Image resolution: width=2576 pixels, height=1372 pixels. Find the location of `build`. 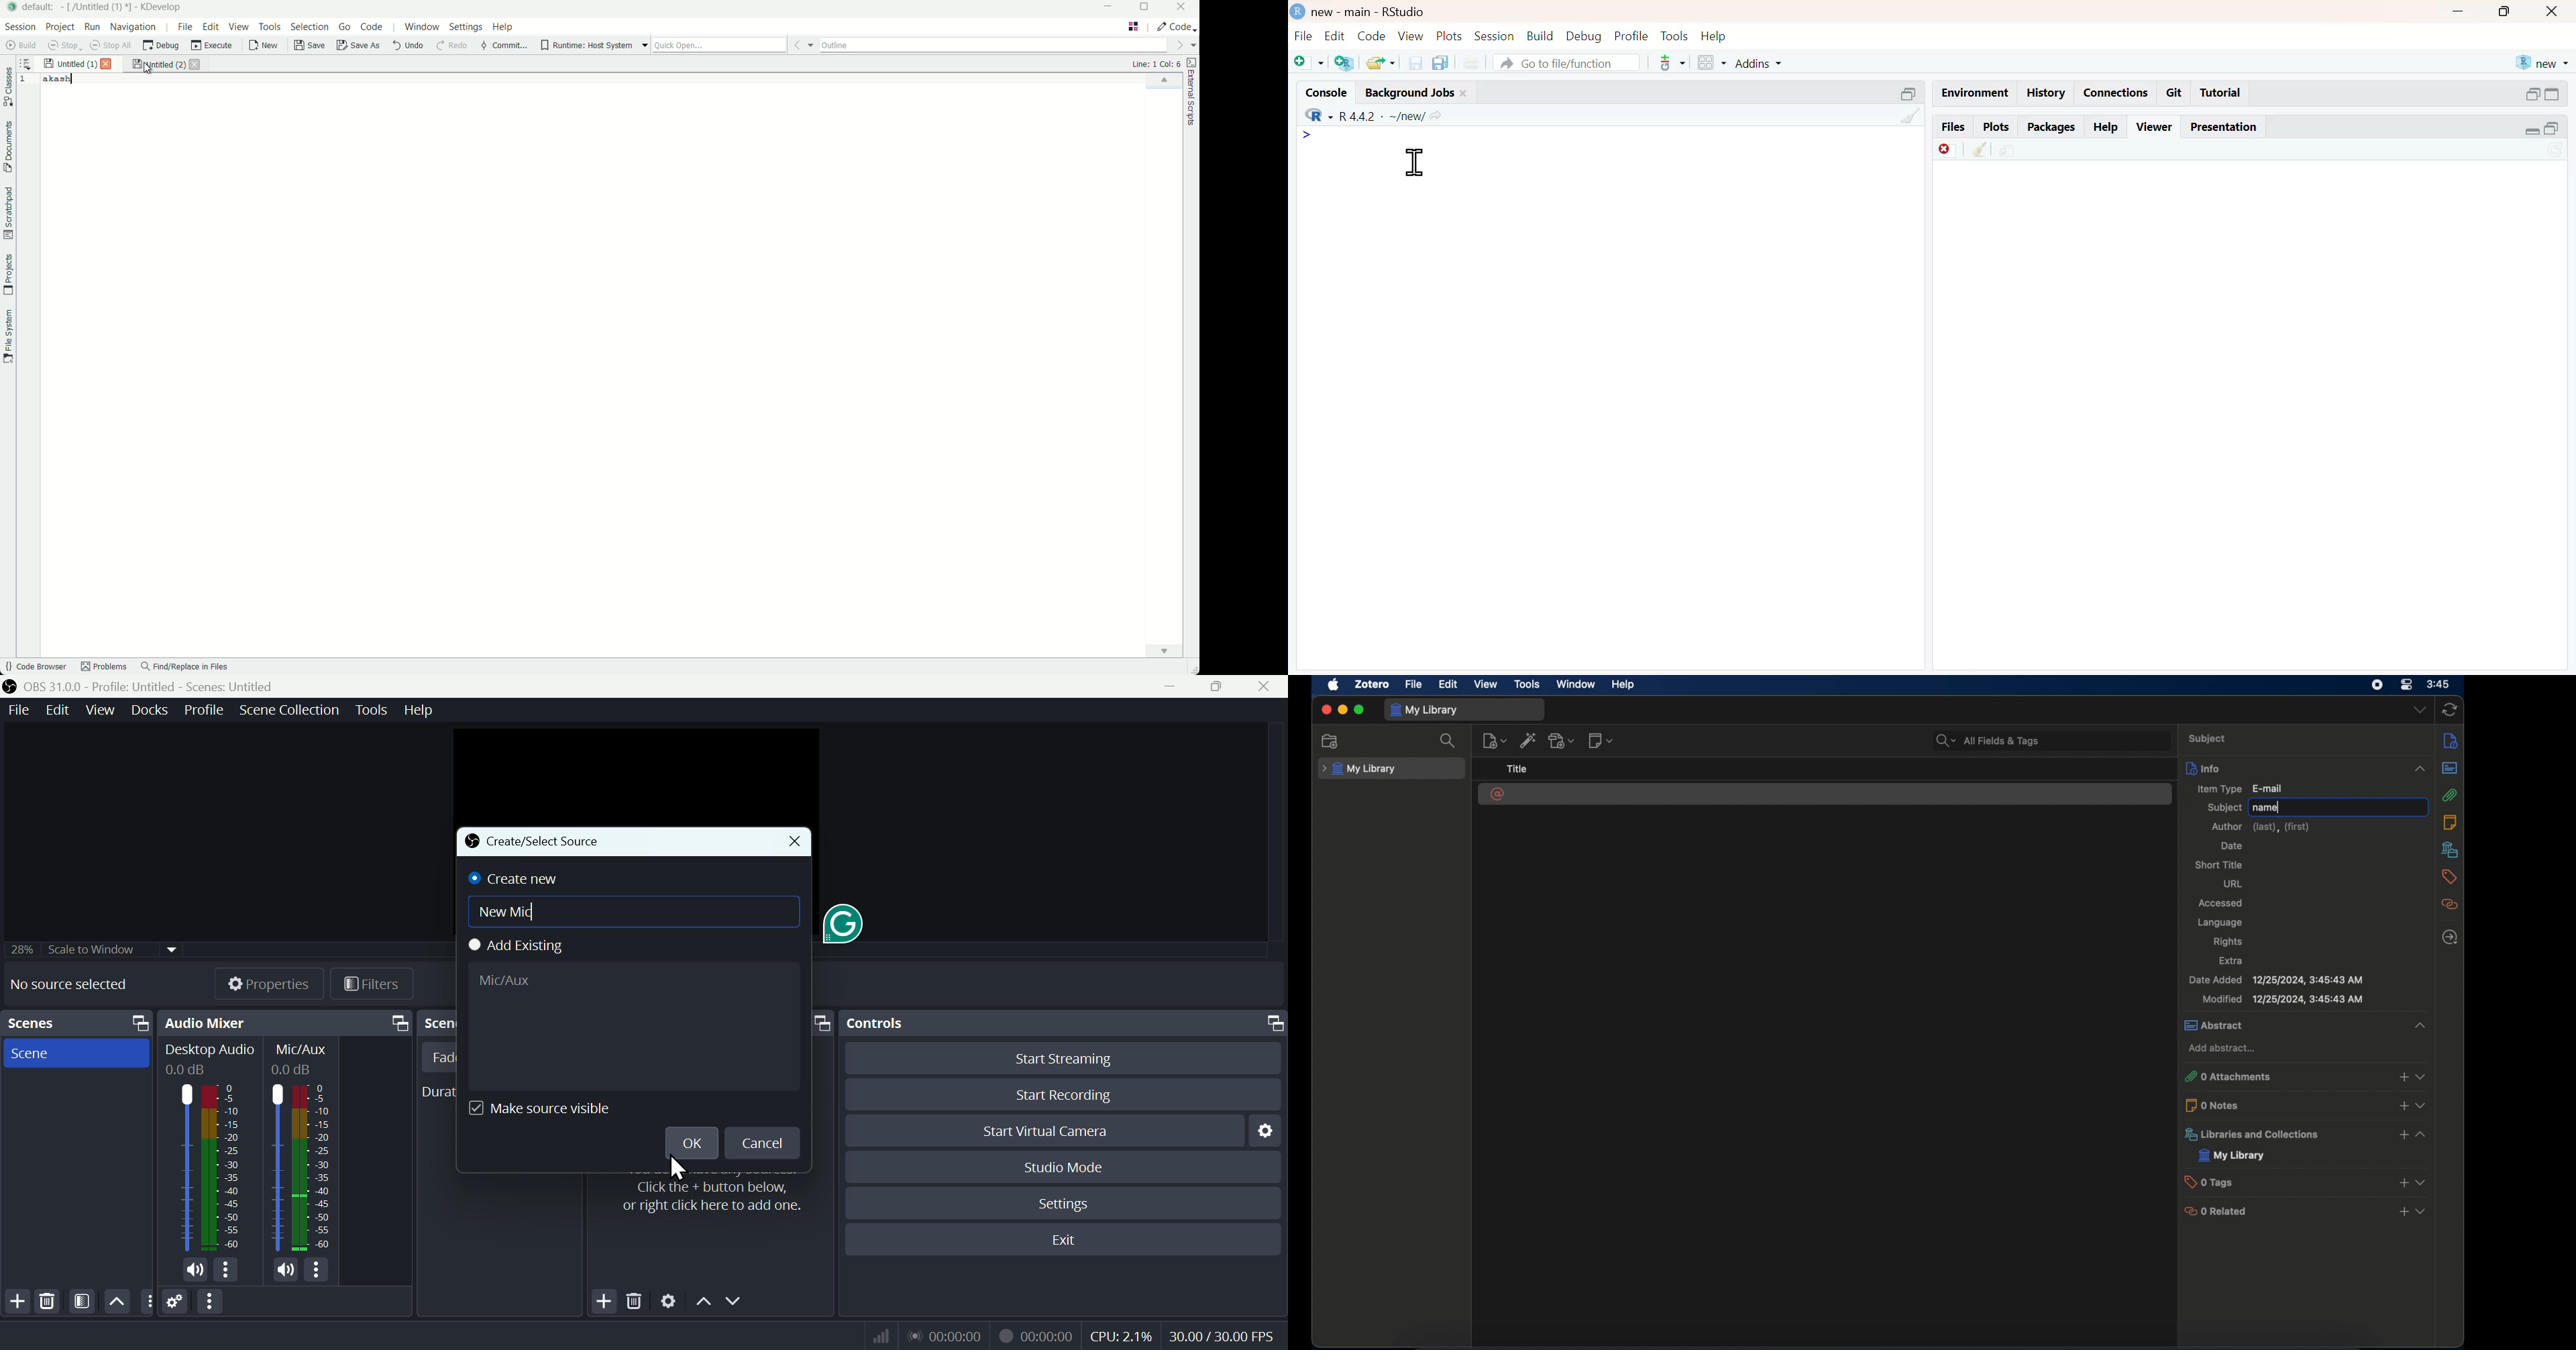

build is located at coordinates (1541, 36).